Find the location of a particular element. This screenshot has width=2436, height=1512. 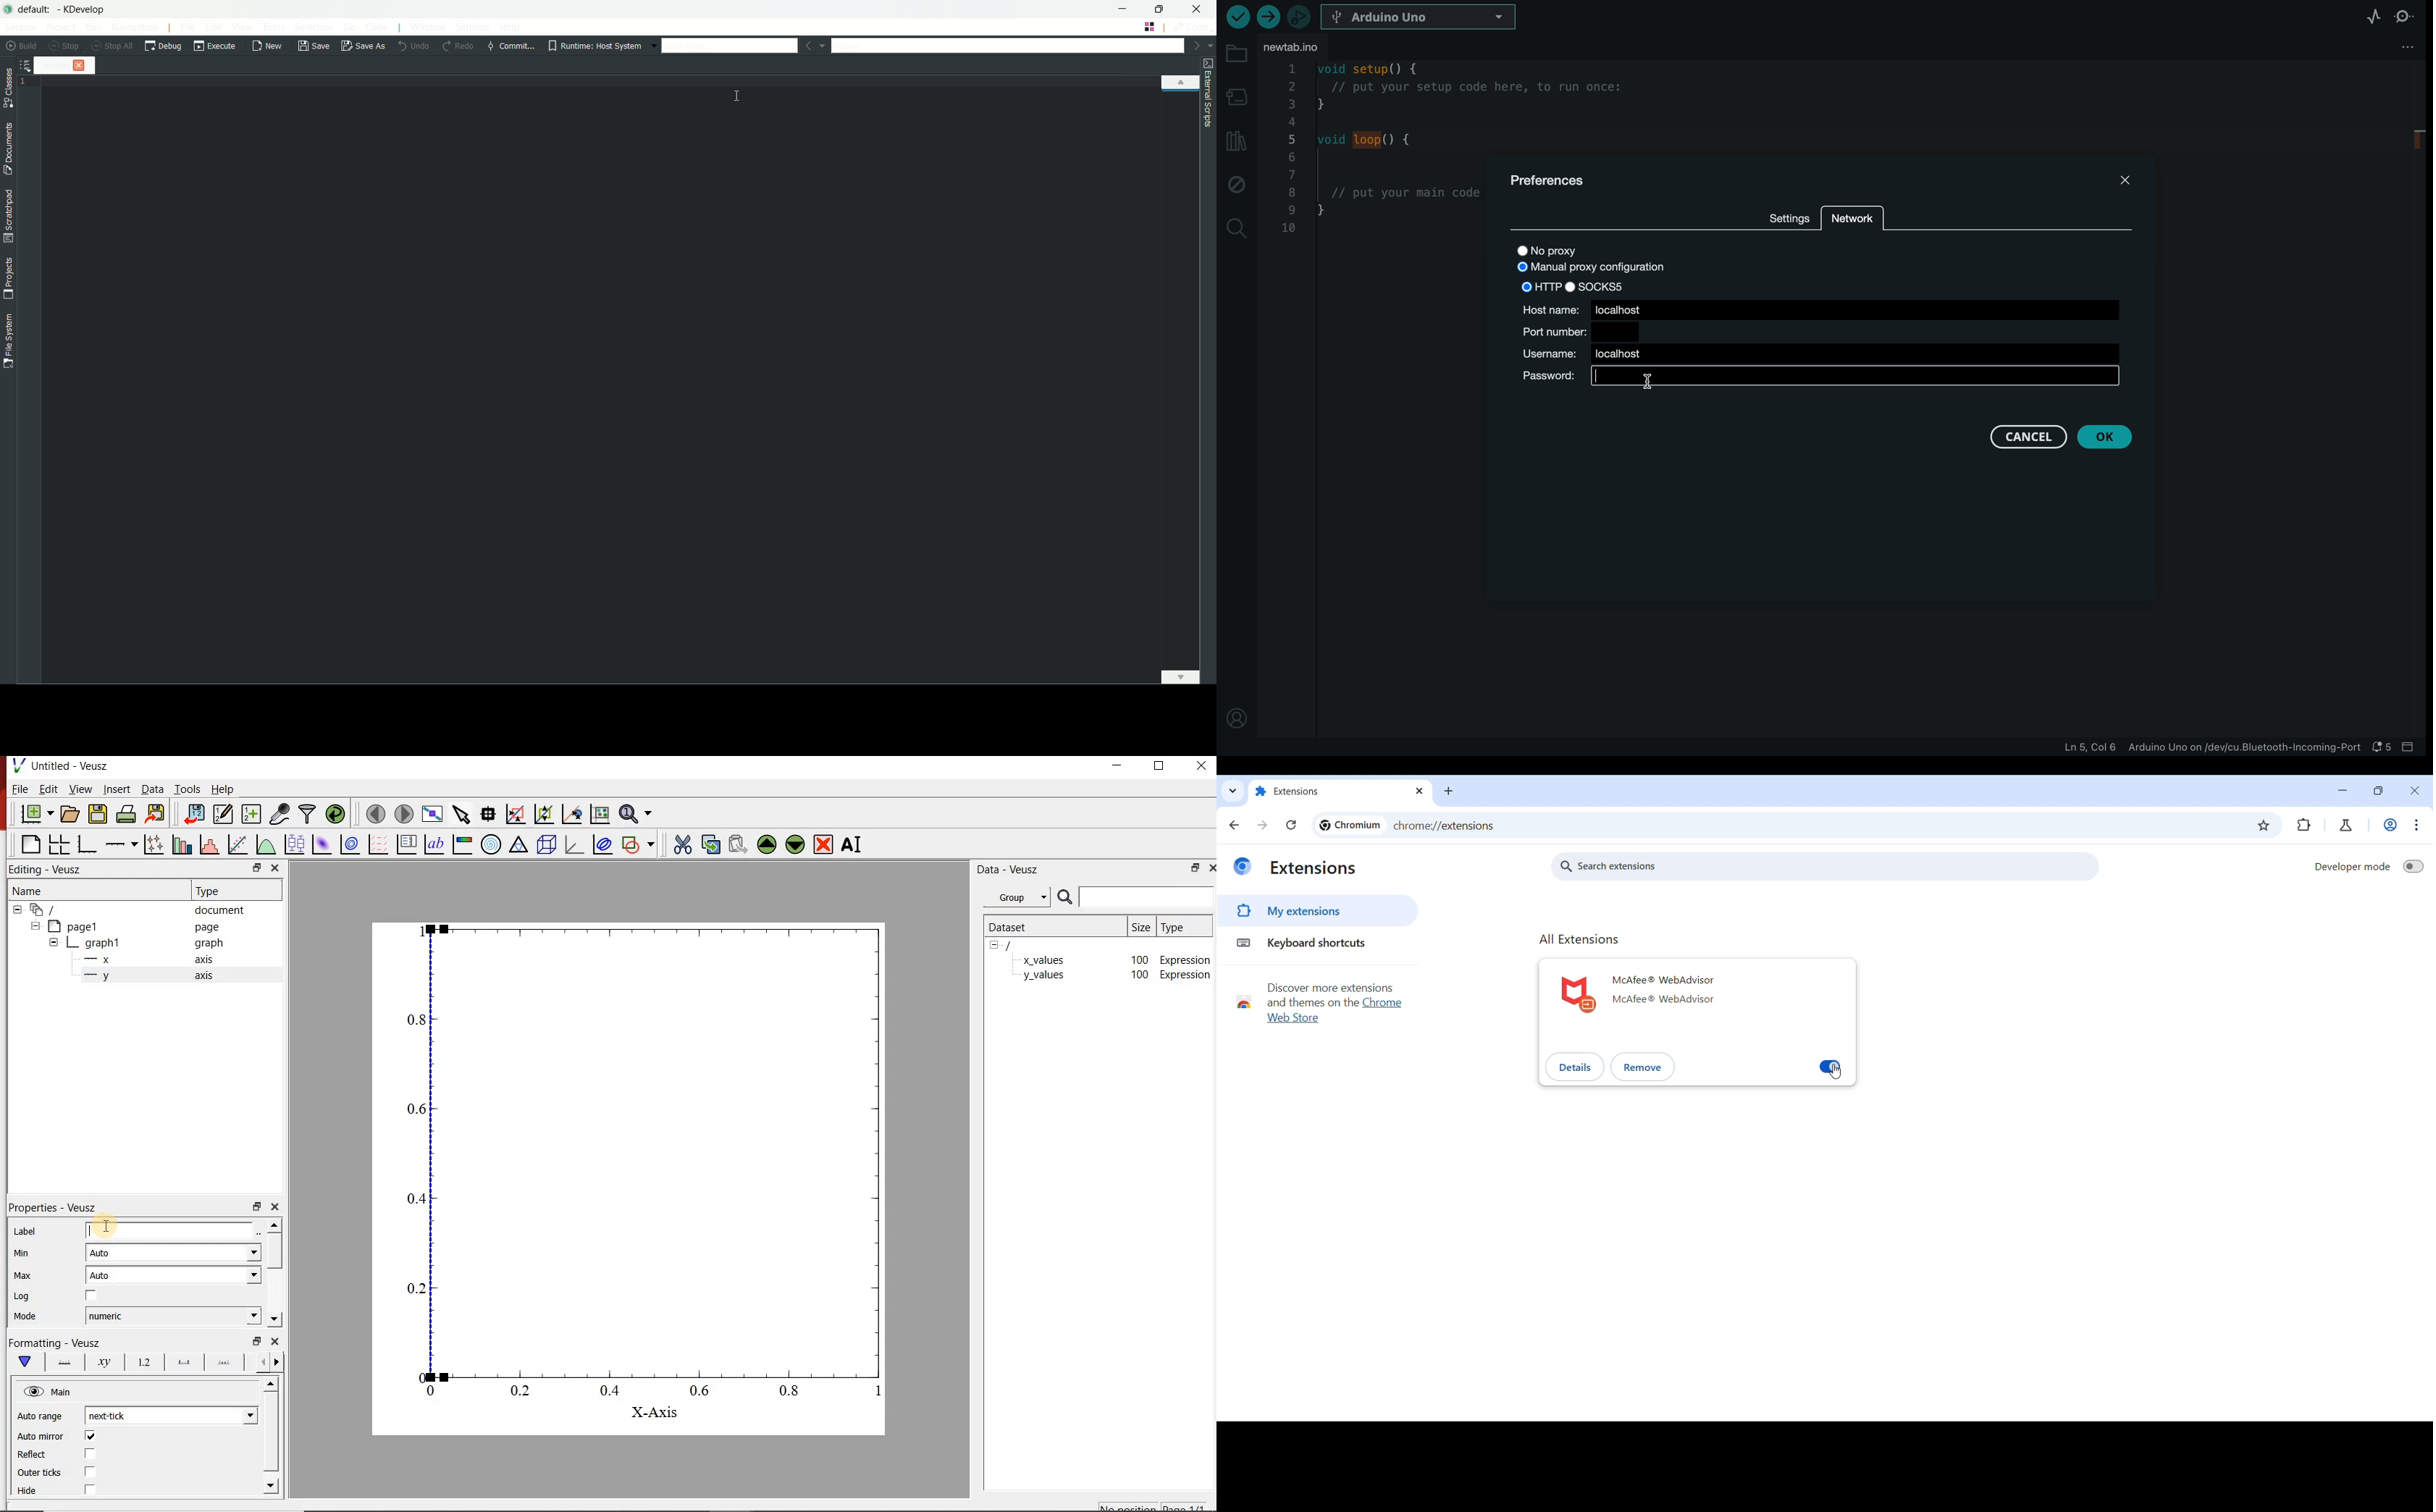

window is located at coordinates (428, 29).